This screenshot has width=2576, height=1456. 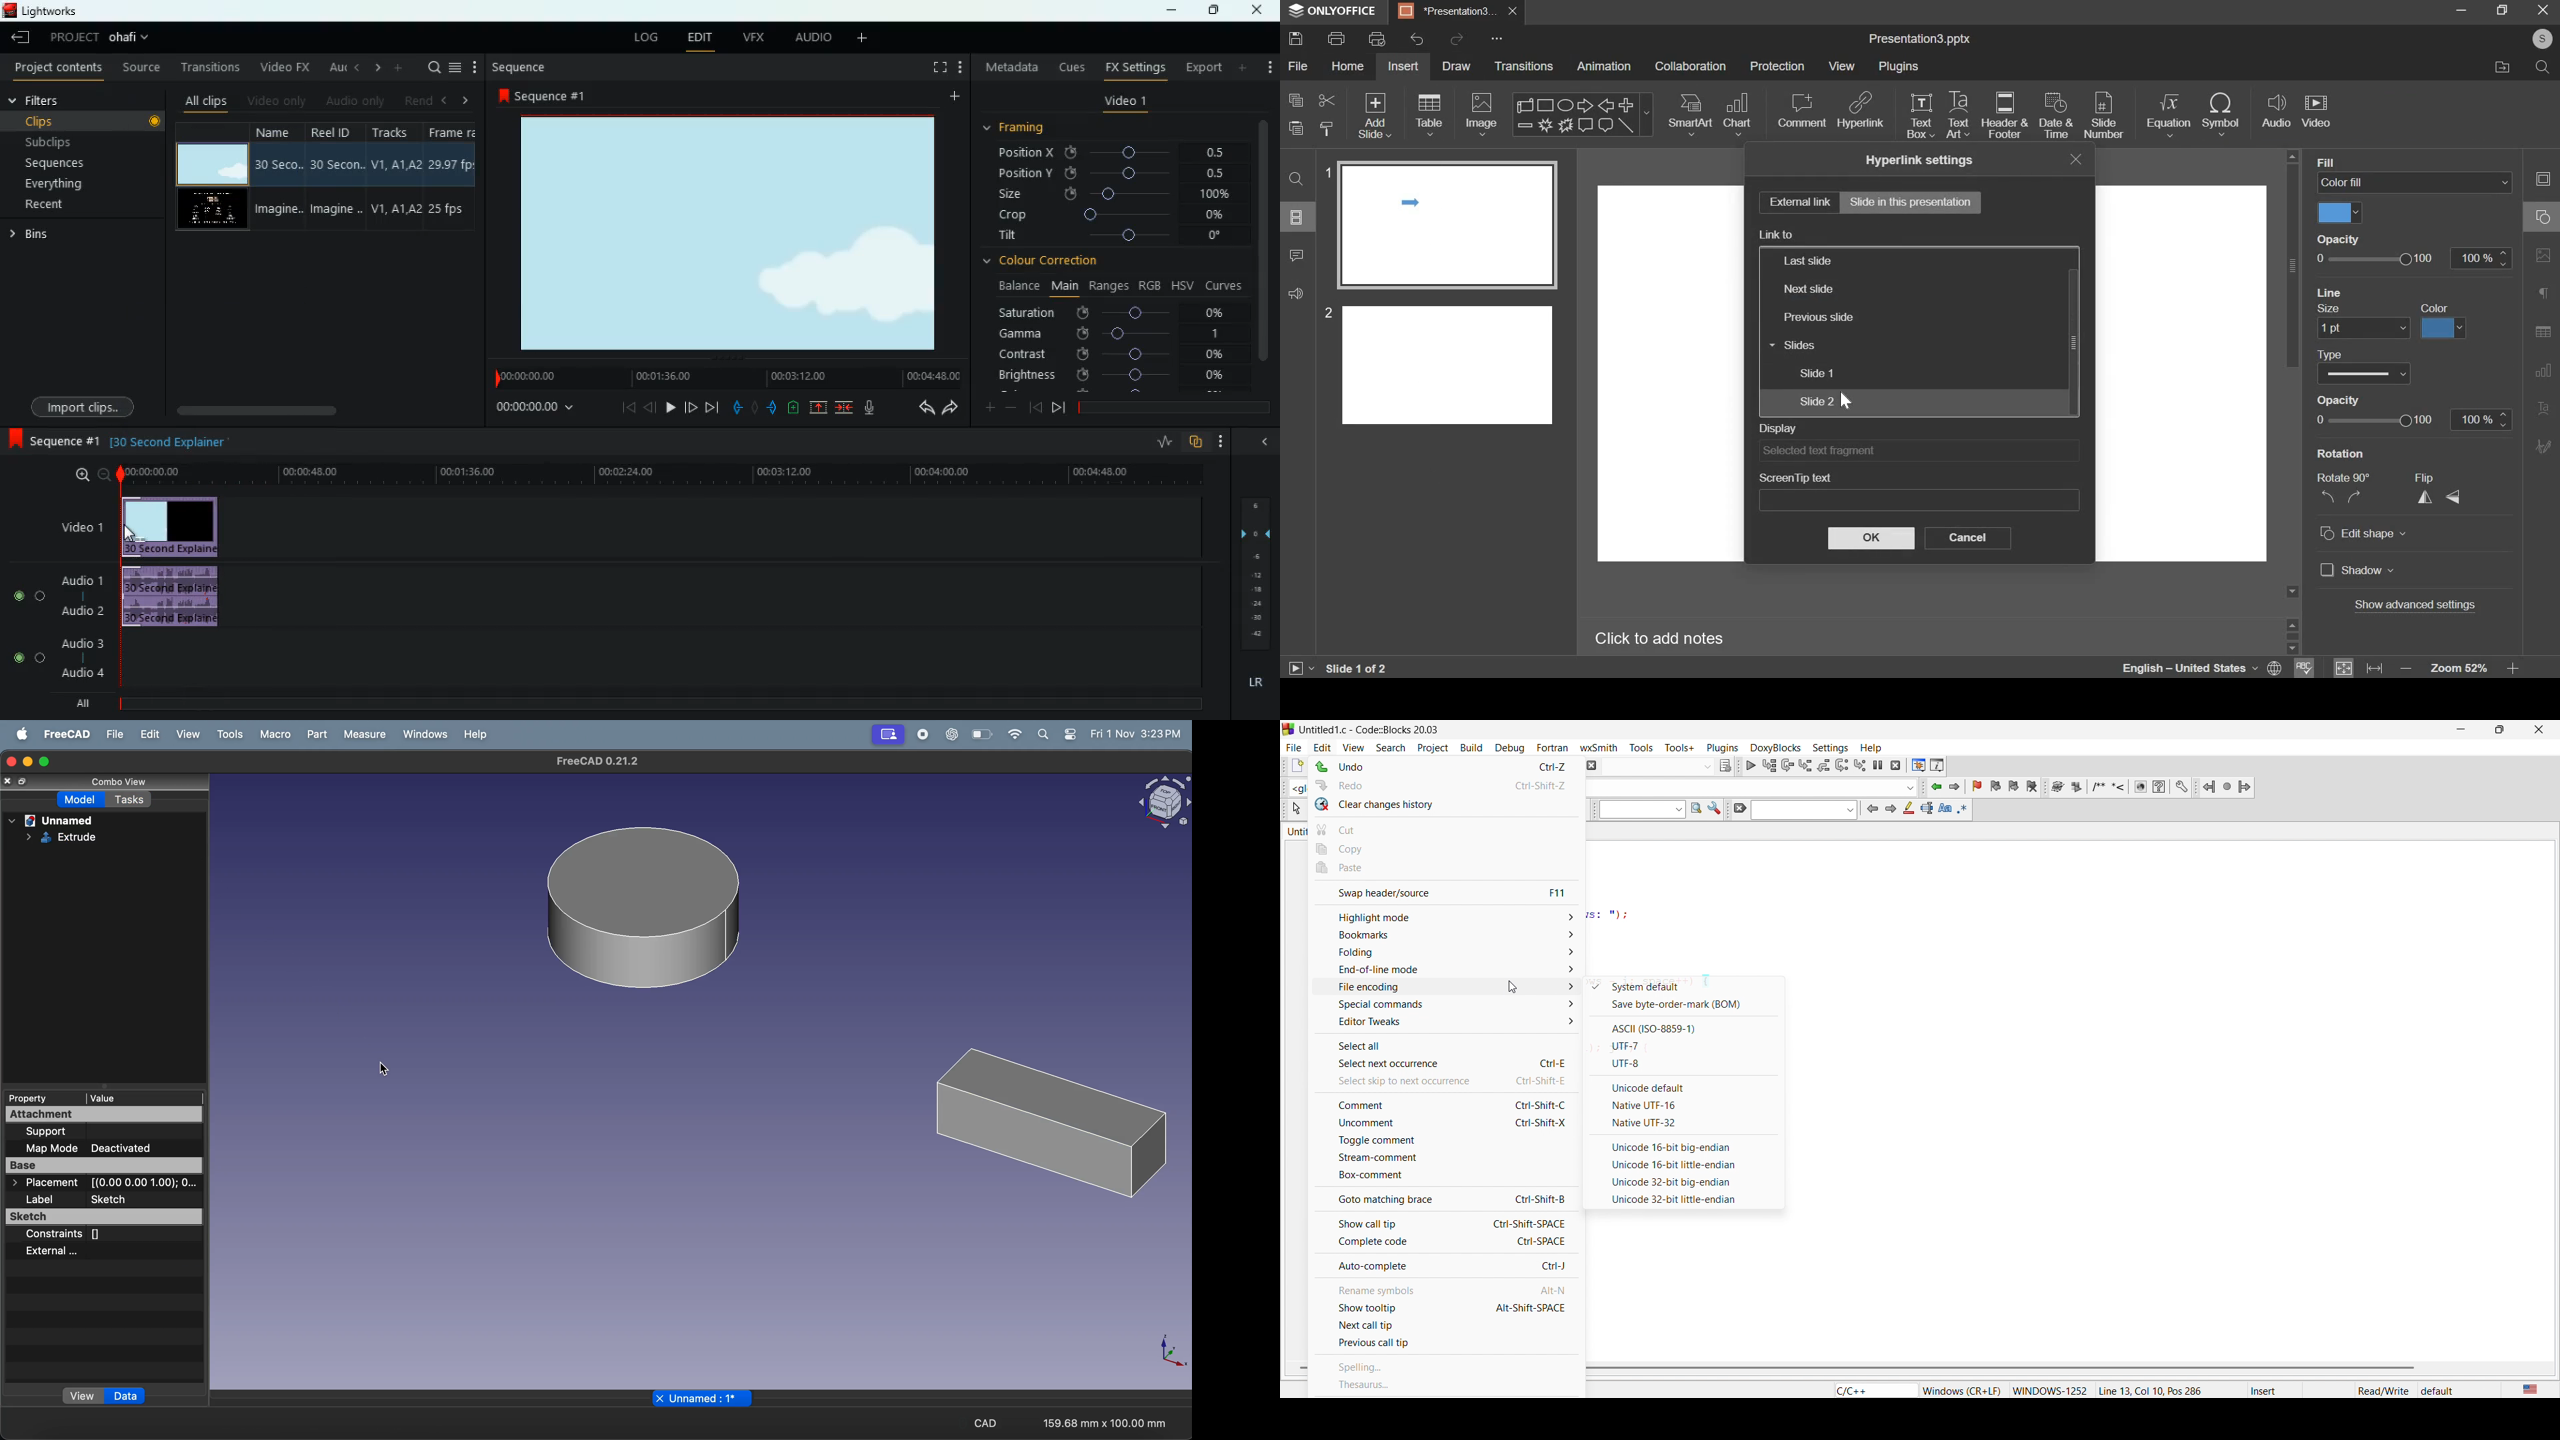 I want to click on sequence 1, so click(x=51, y=439).